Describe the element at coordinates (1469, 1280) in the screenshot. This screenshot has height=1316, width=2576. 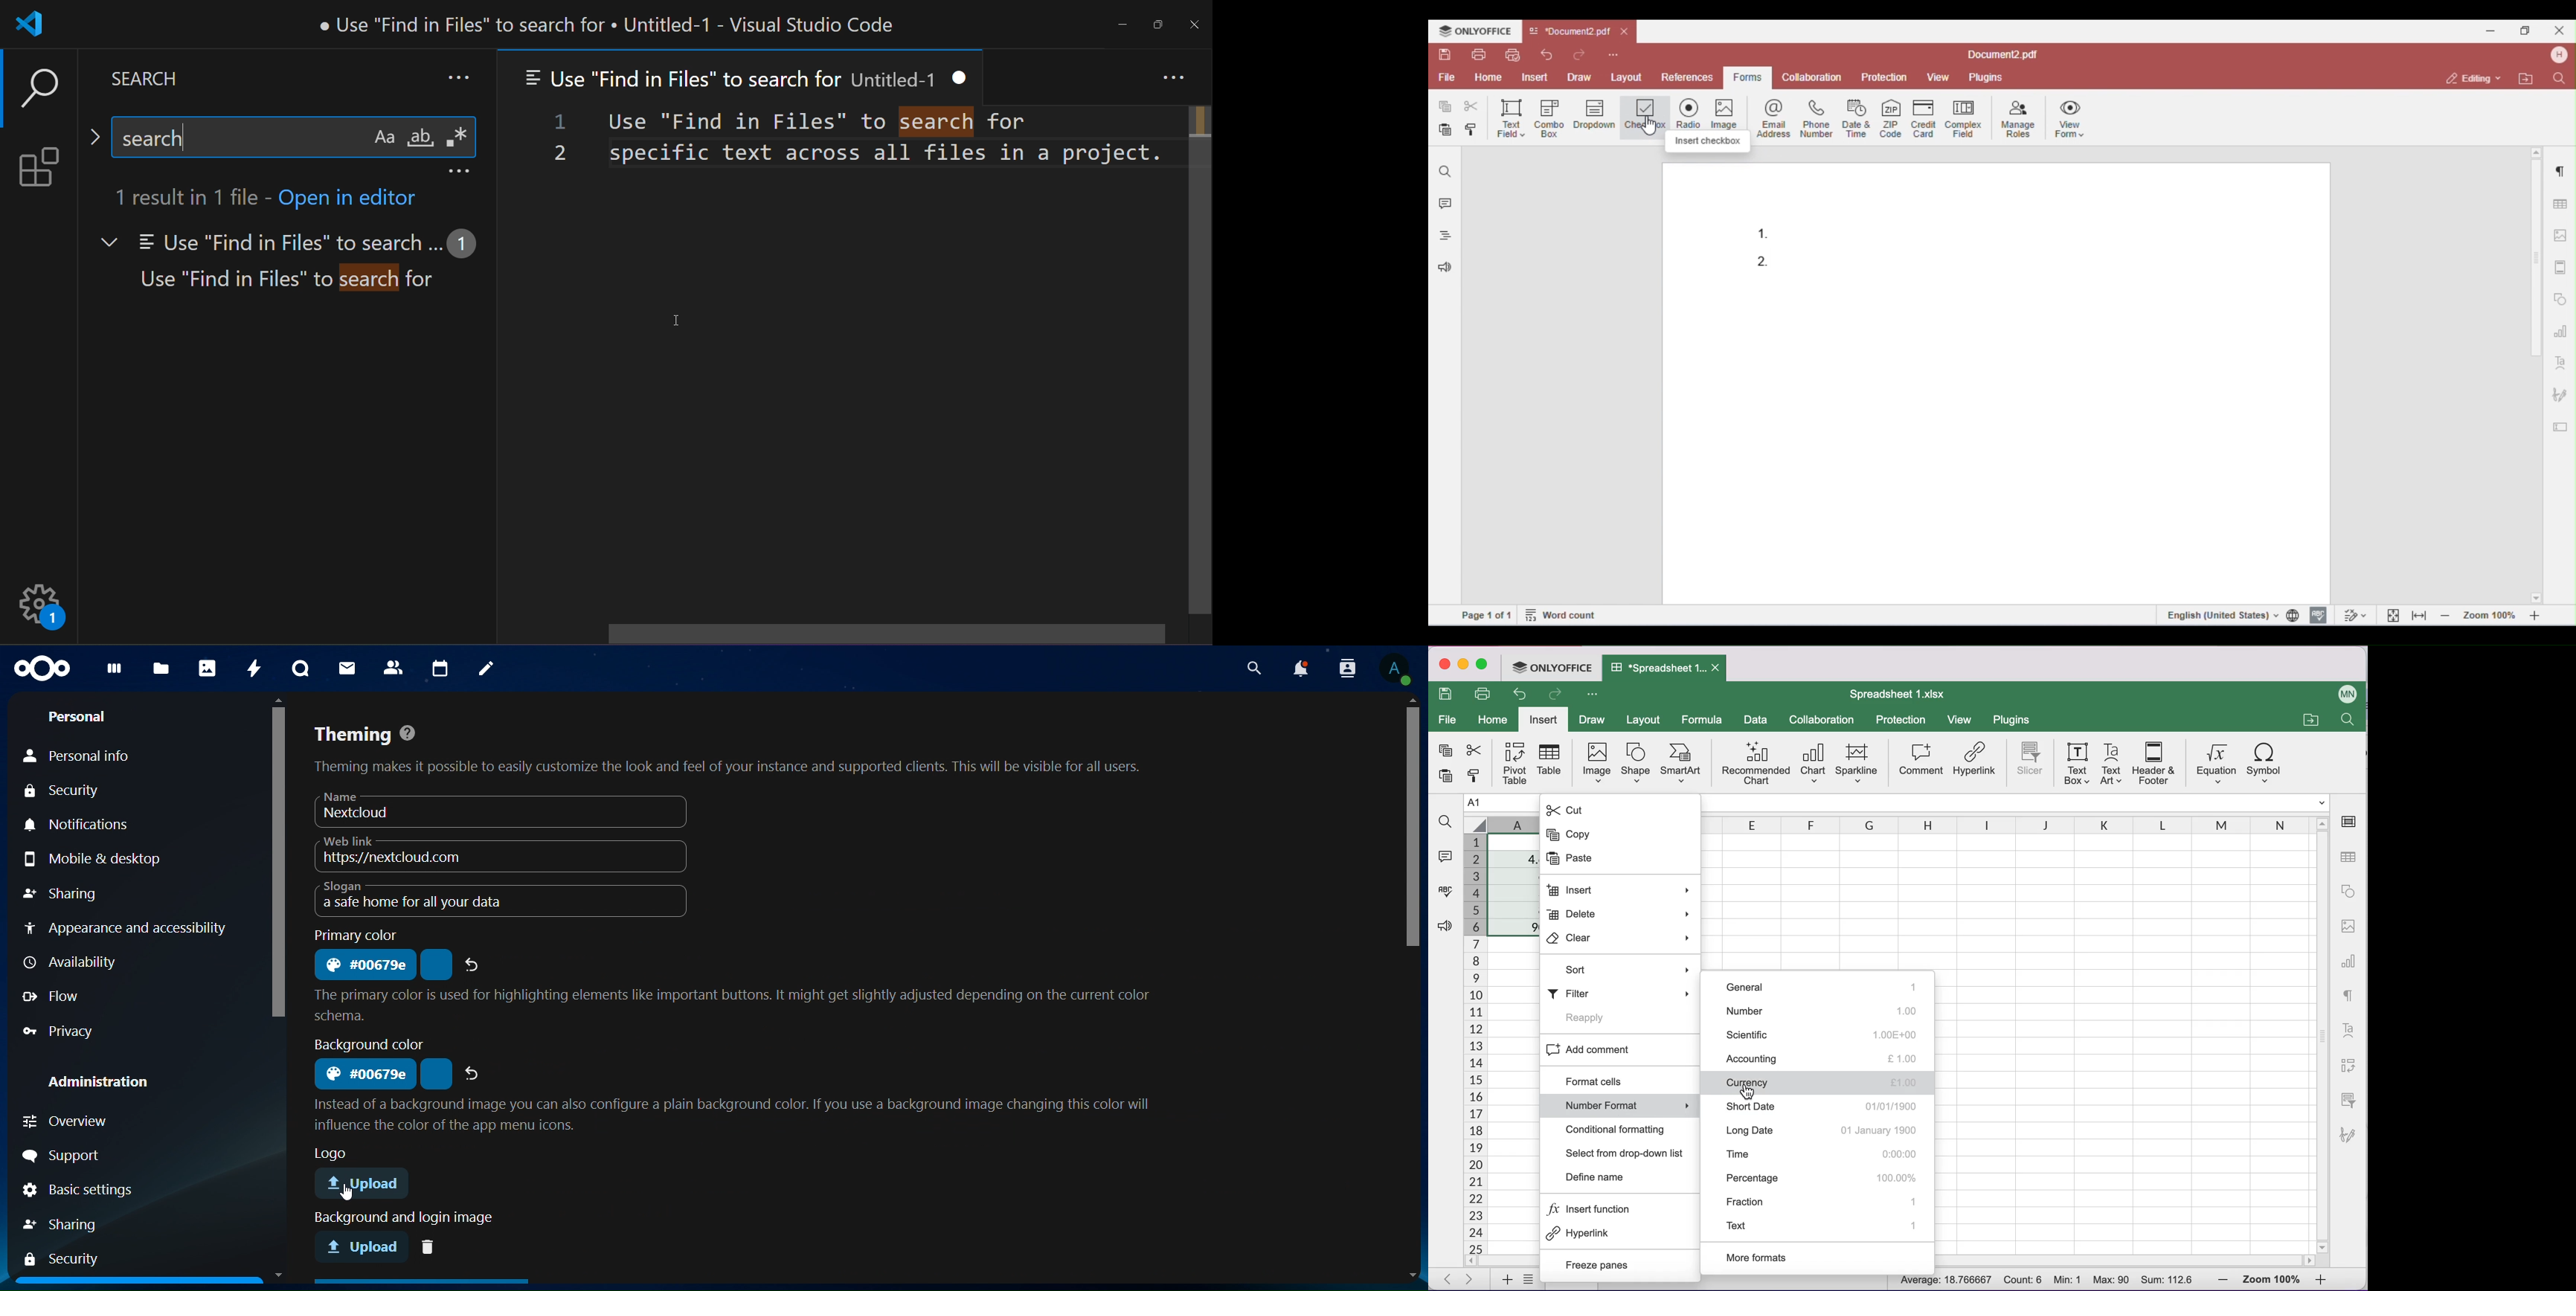
I see `next sheet` at that location.